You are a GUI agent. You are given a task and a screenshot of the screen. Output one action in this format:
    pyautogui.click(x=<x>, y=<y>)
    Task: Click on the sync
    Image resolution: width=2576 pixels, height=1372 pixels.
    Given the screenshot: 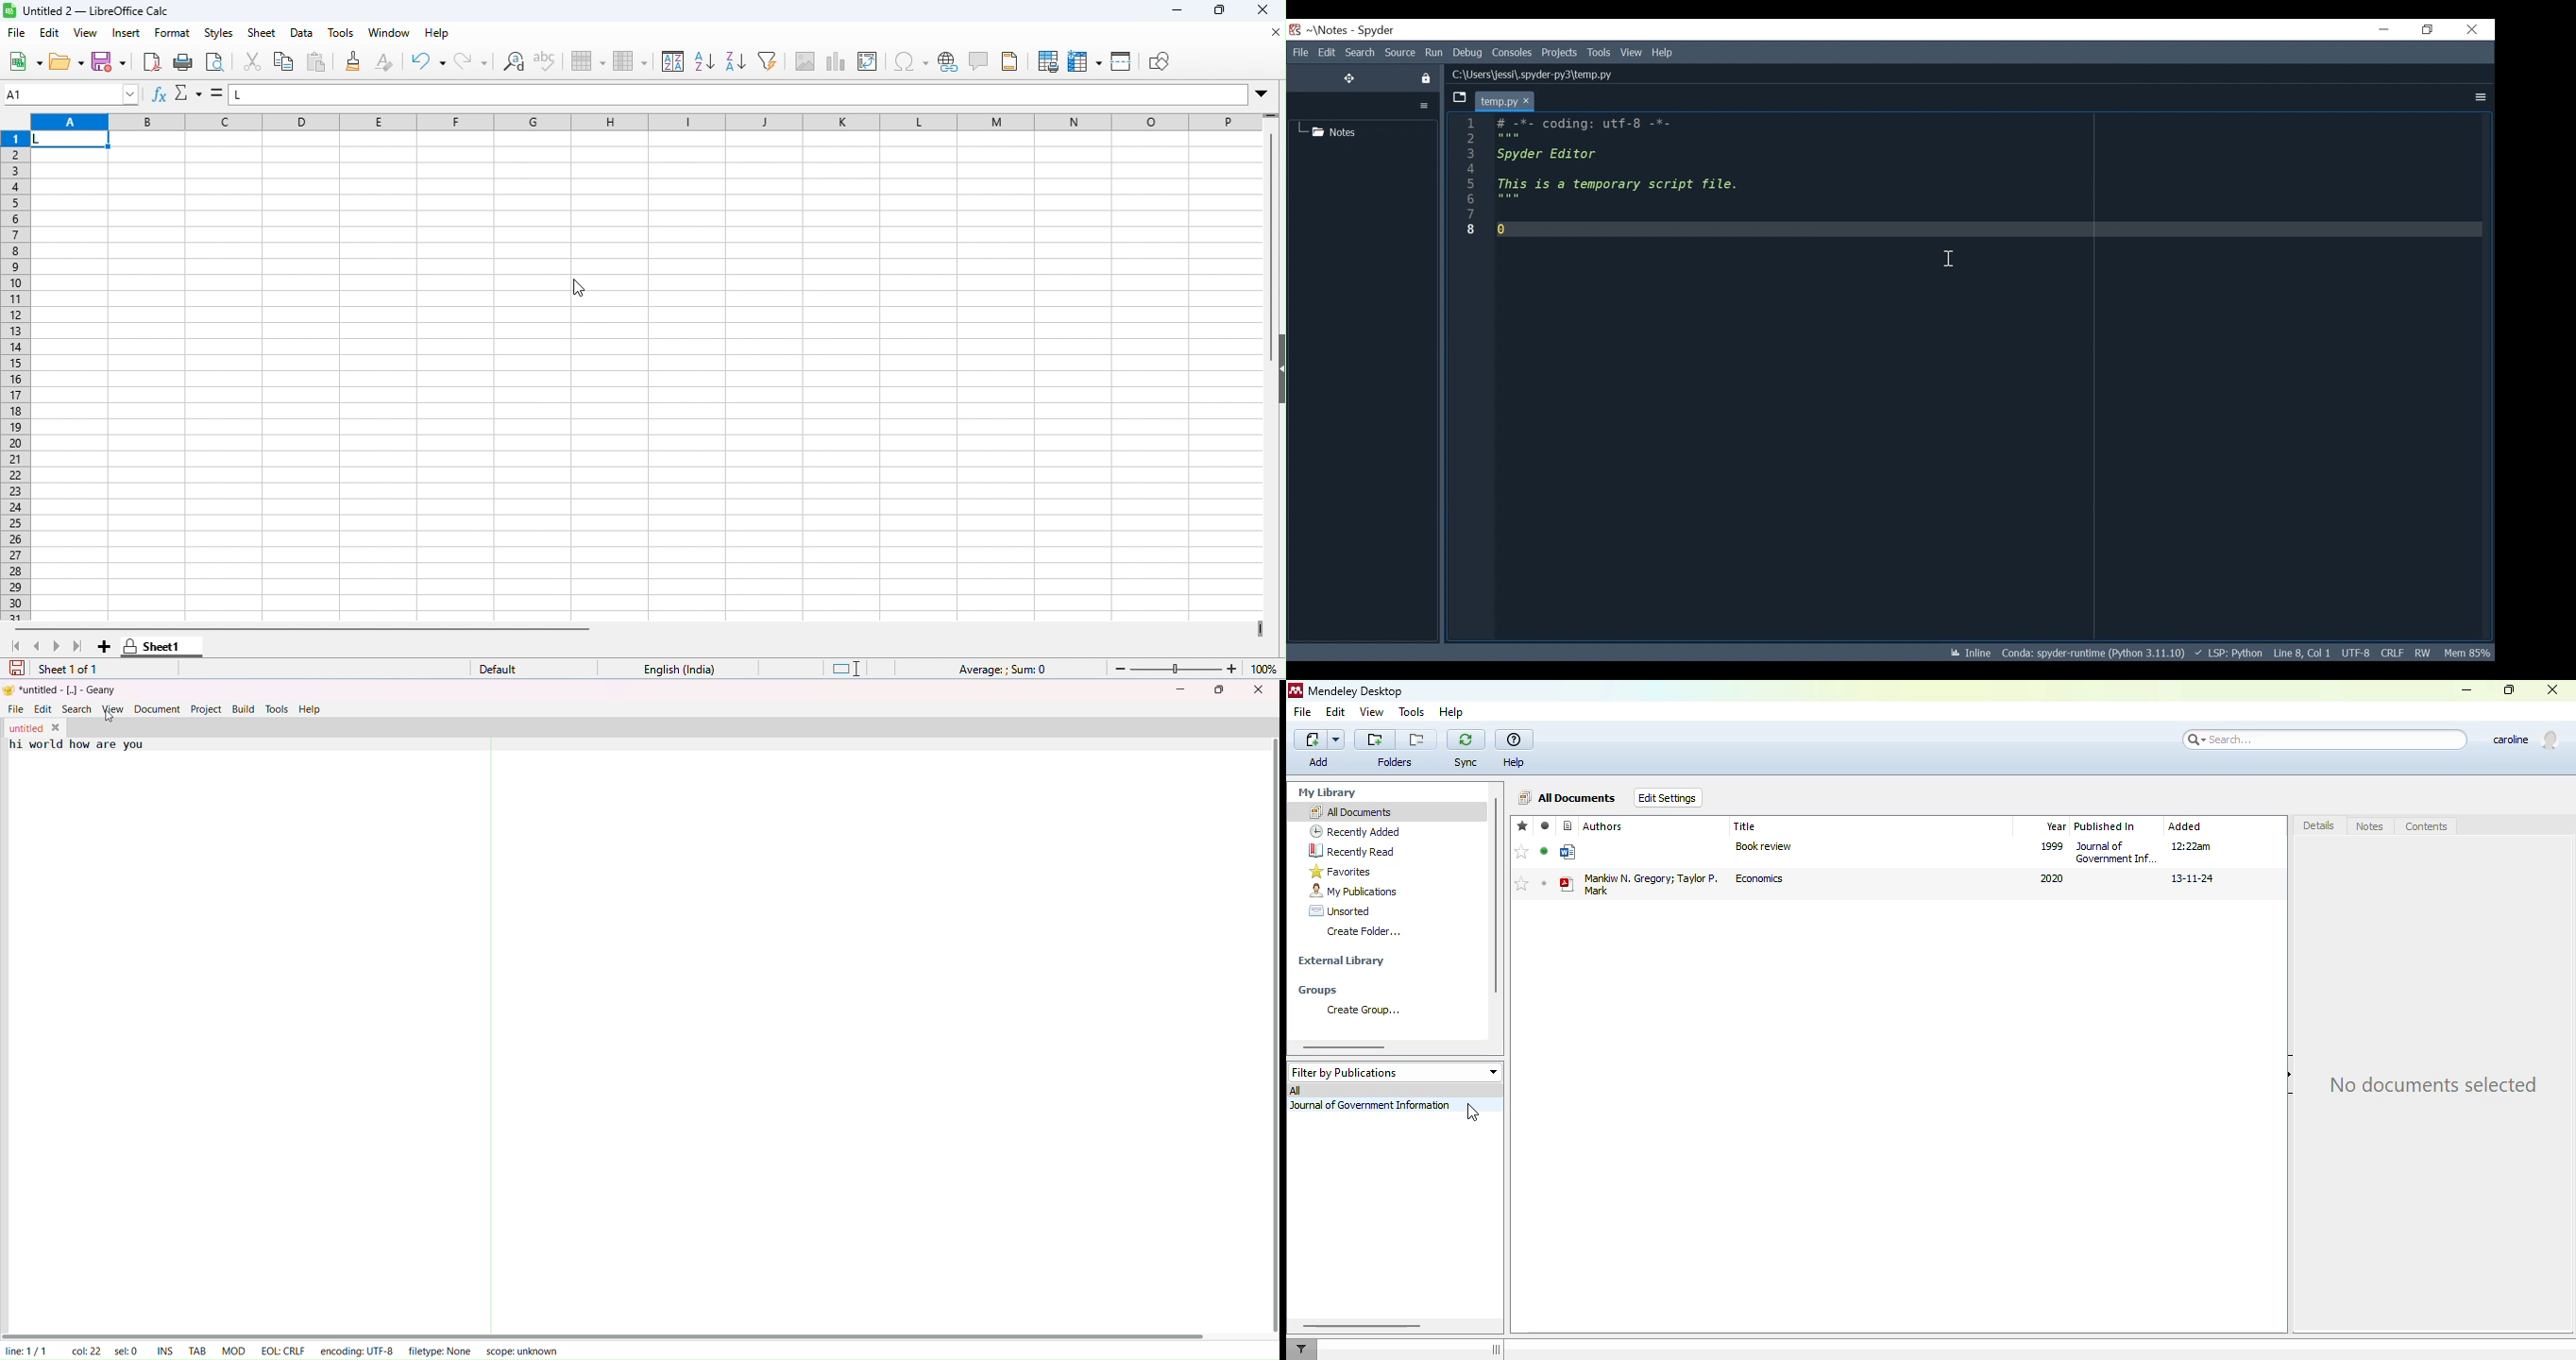 What is the action you would take?
    pyautogui.click(x=1466, y=749)
    